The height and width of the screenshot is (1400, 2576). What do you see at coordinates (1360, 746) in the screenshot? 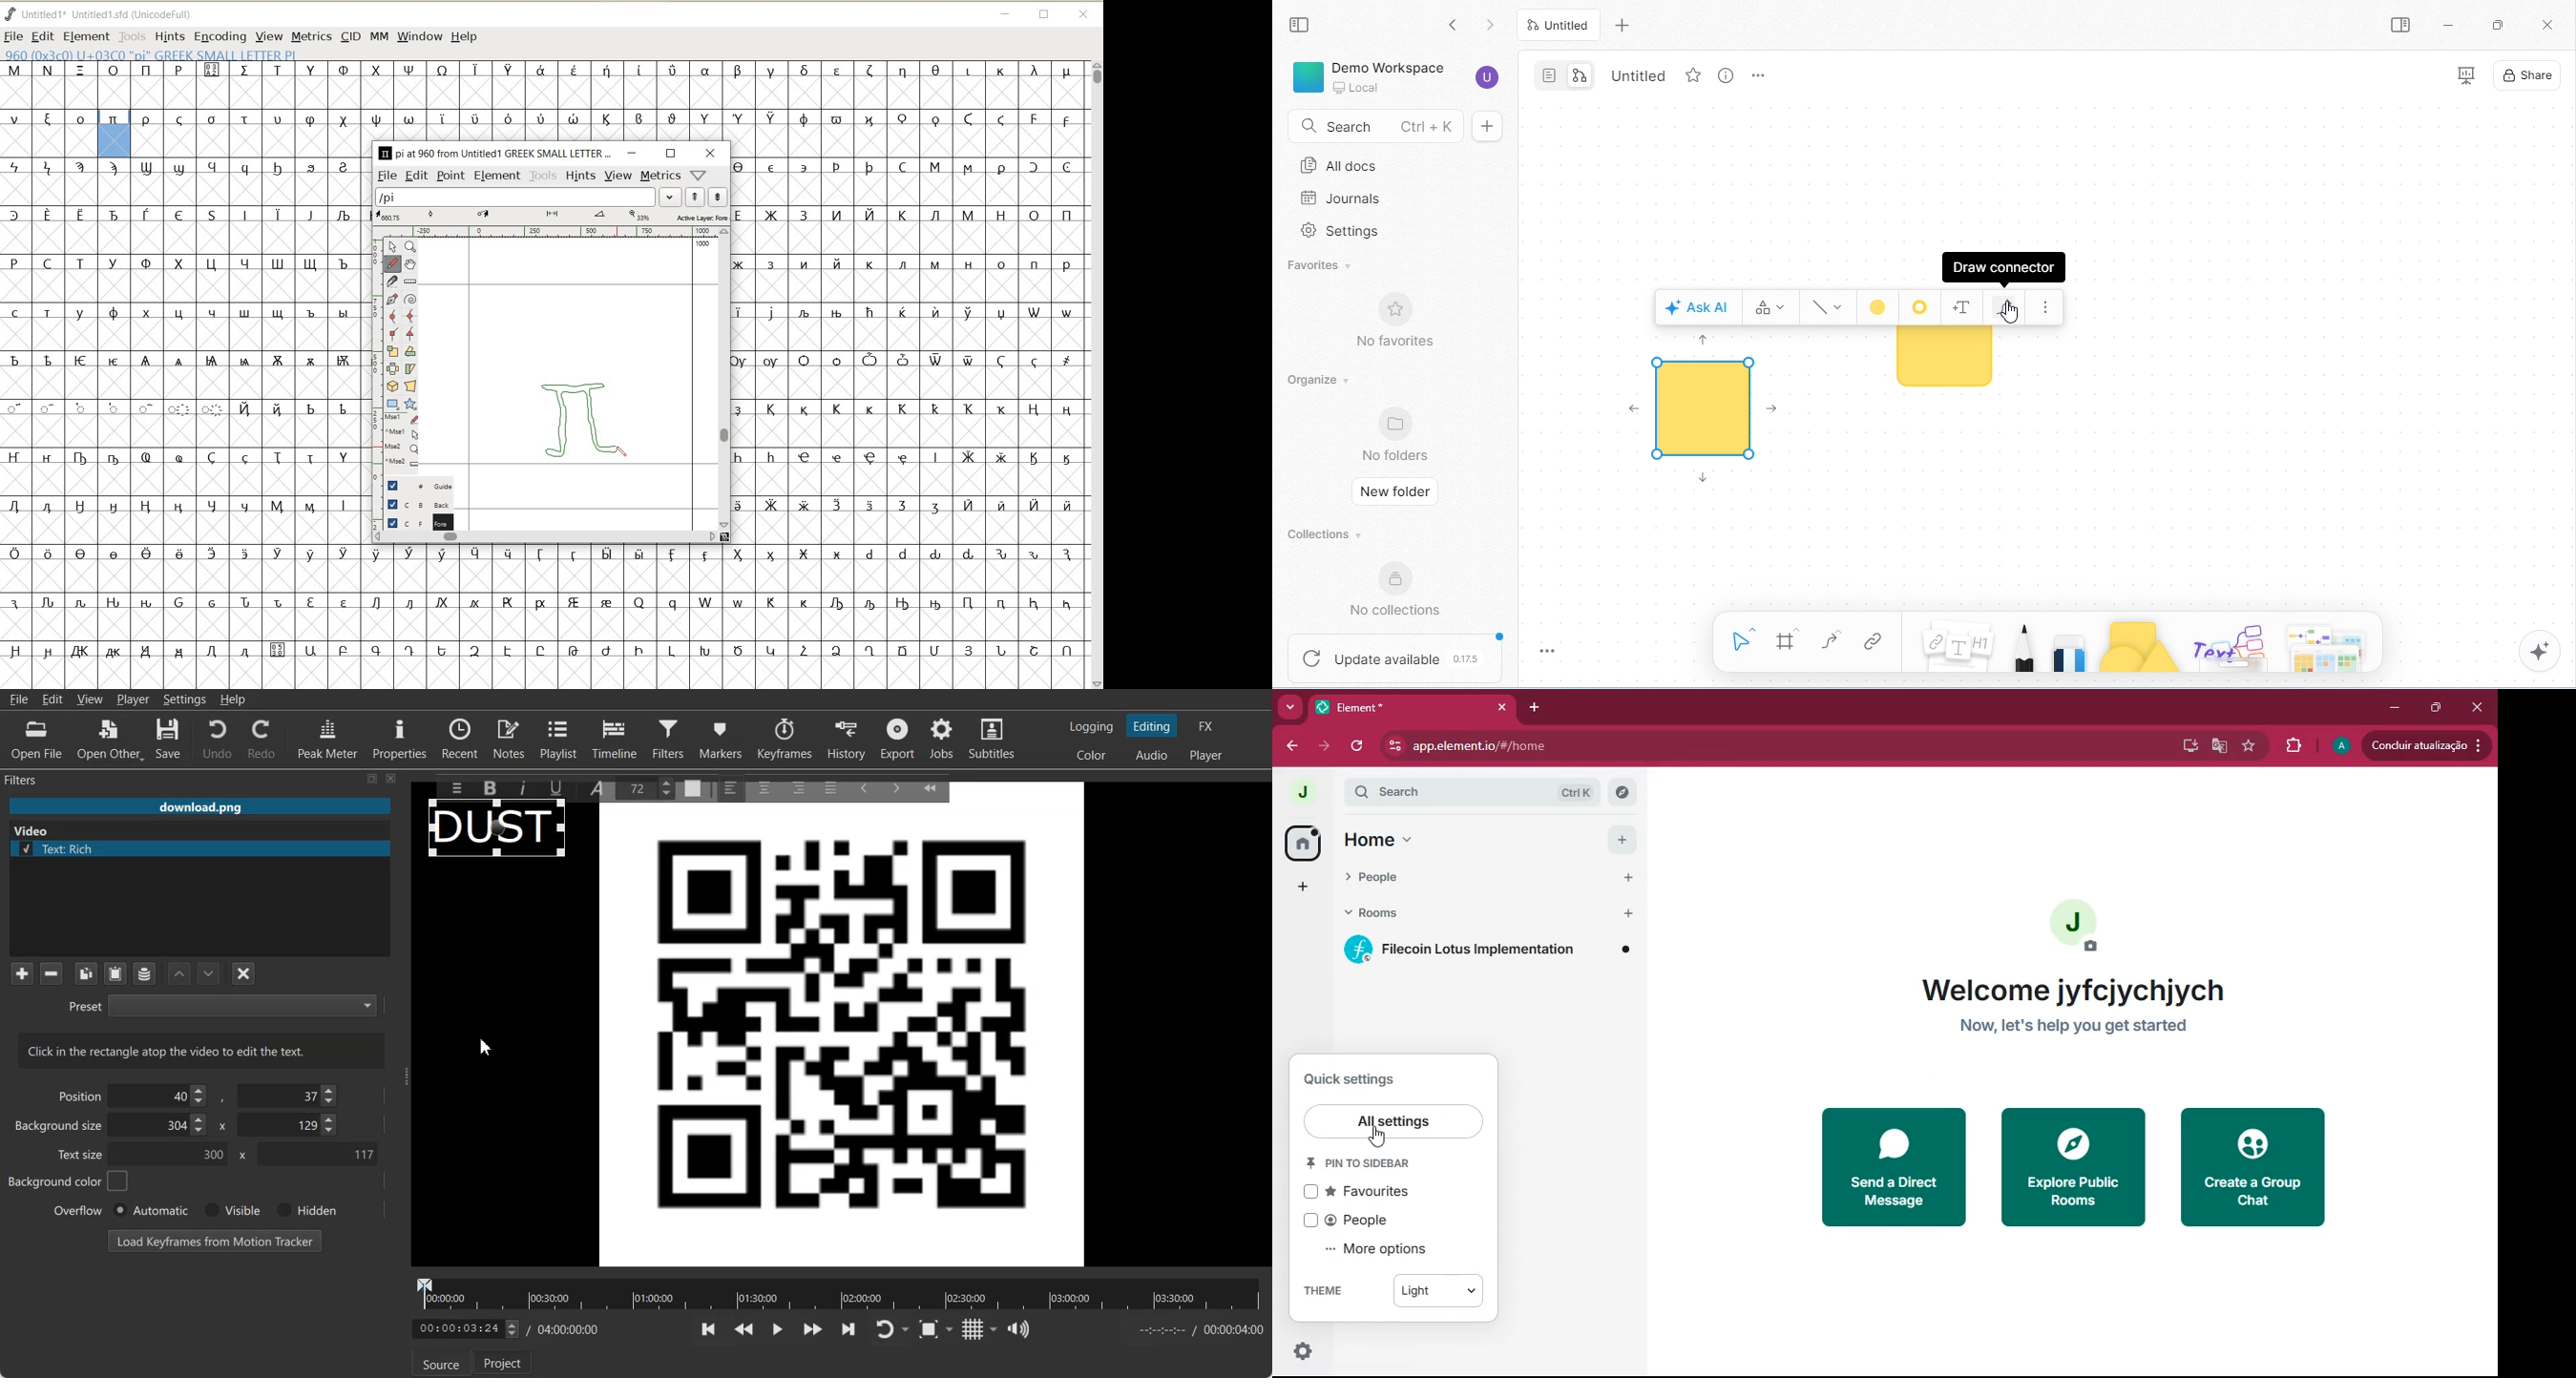
I see `refresh` at bounding box center [1360, 746].